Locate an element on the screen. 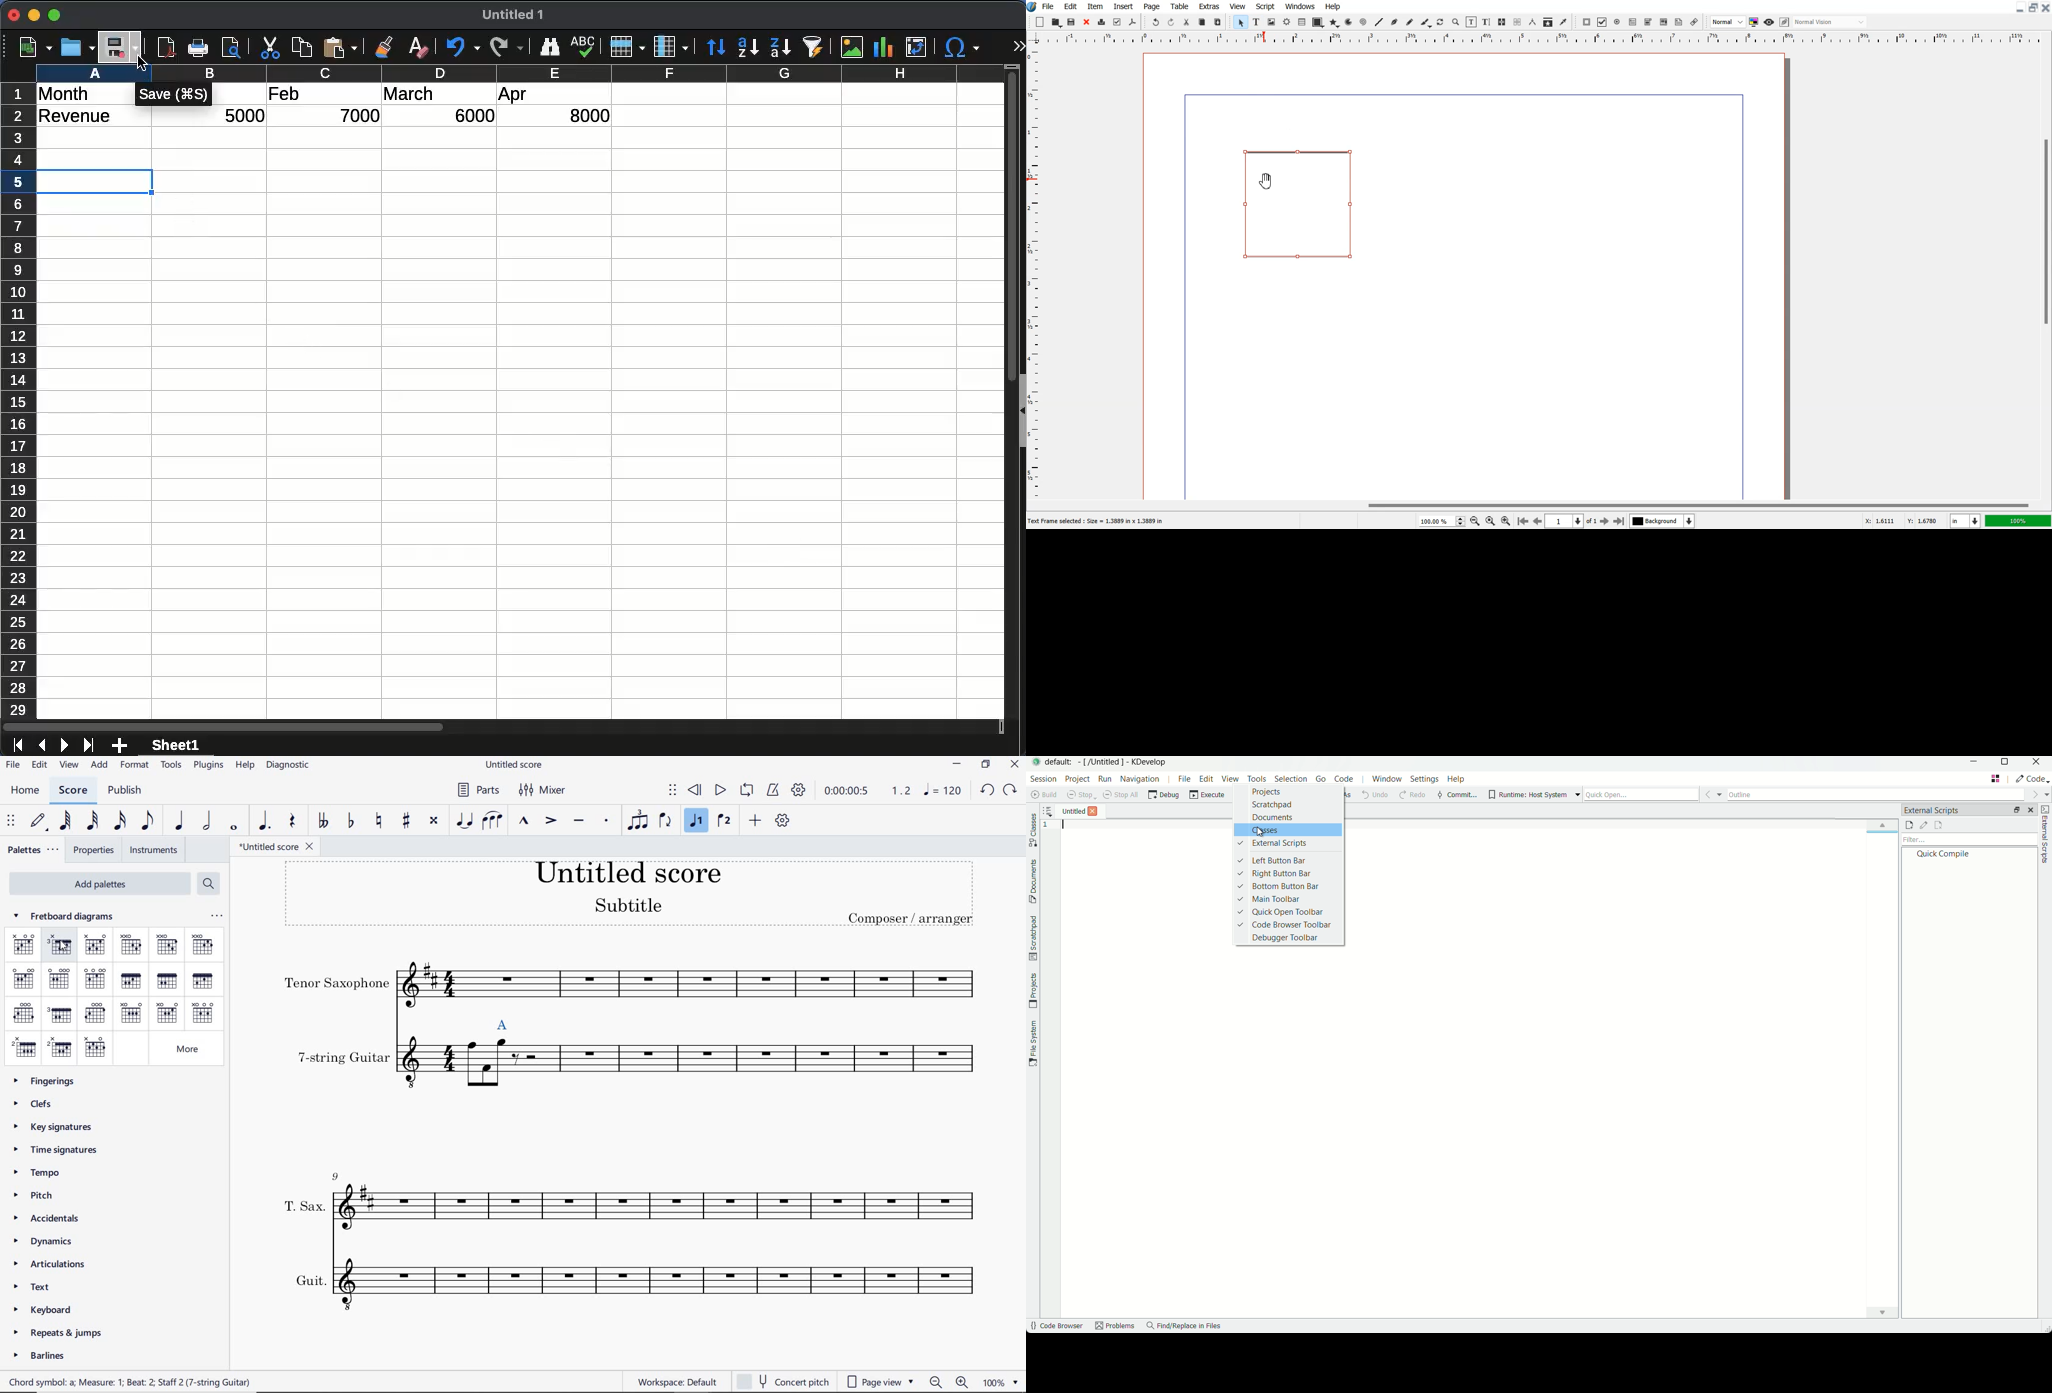 The height and width of the screenshot is (1400, 2072). Zoom to 100% is located at coordinates (1490, 522).